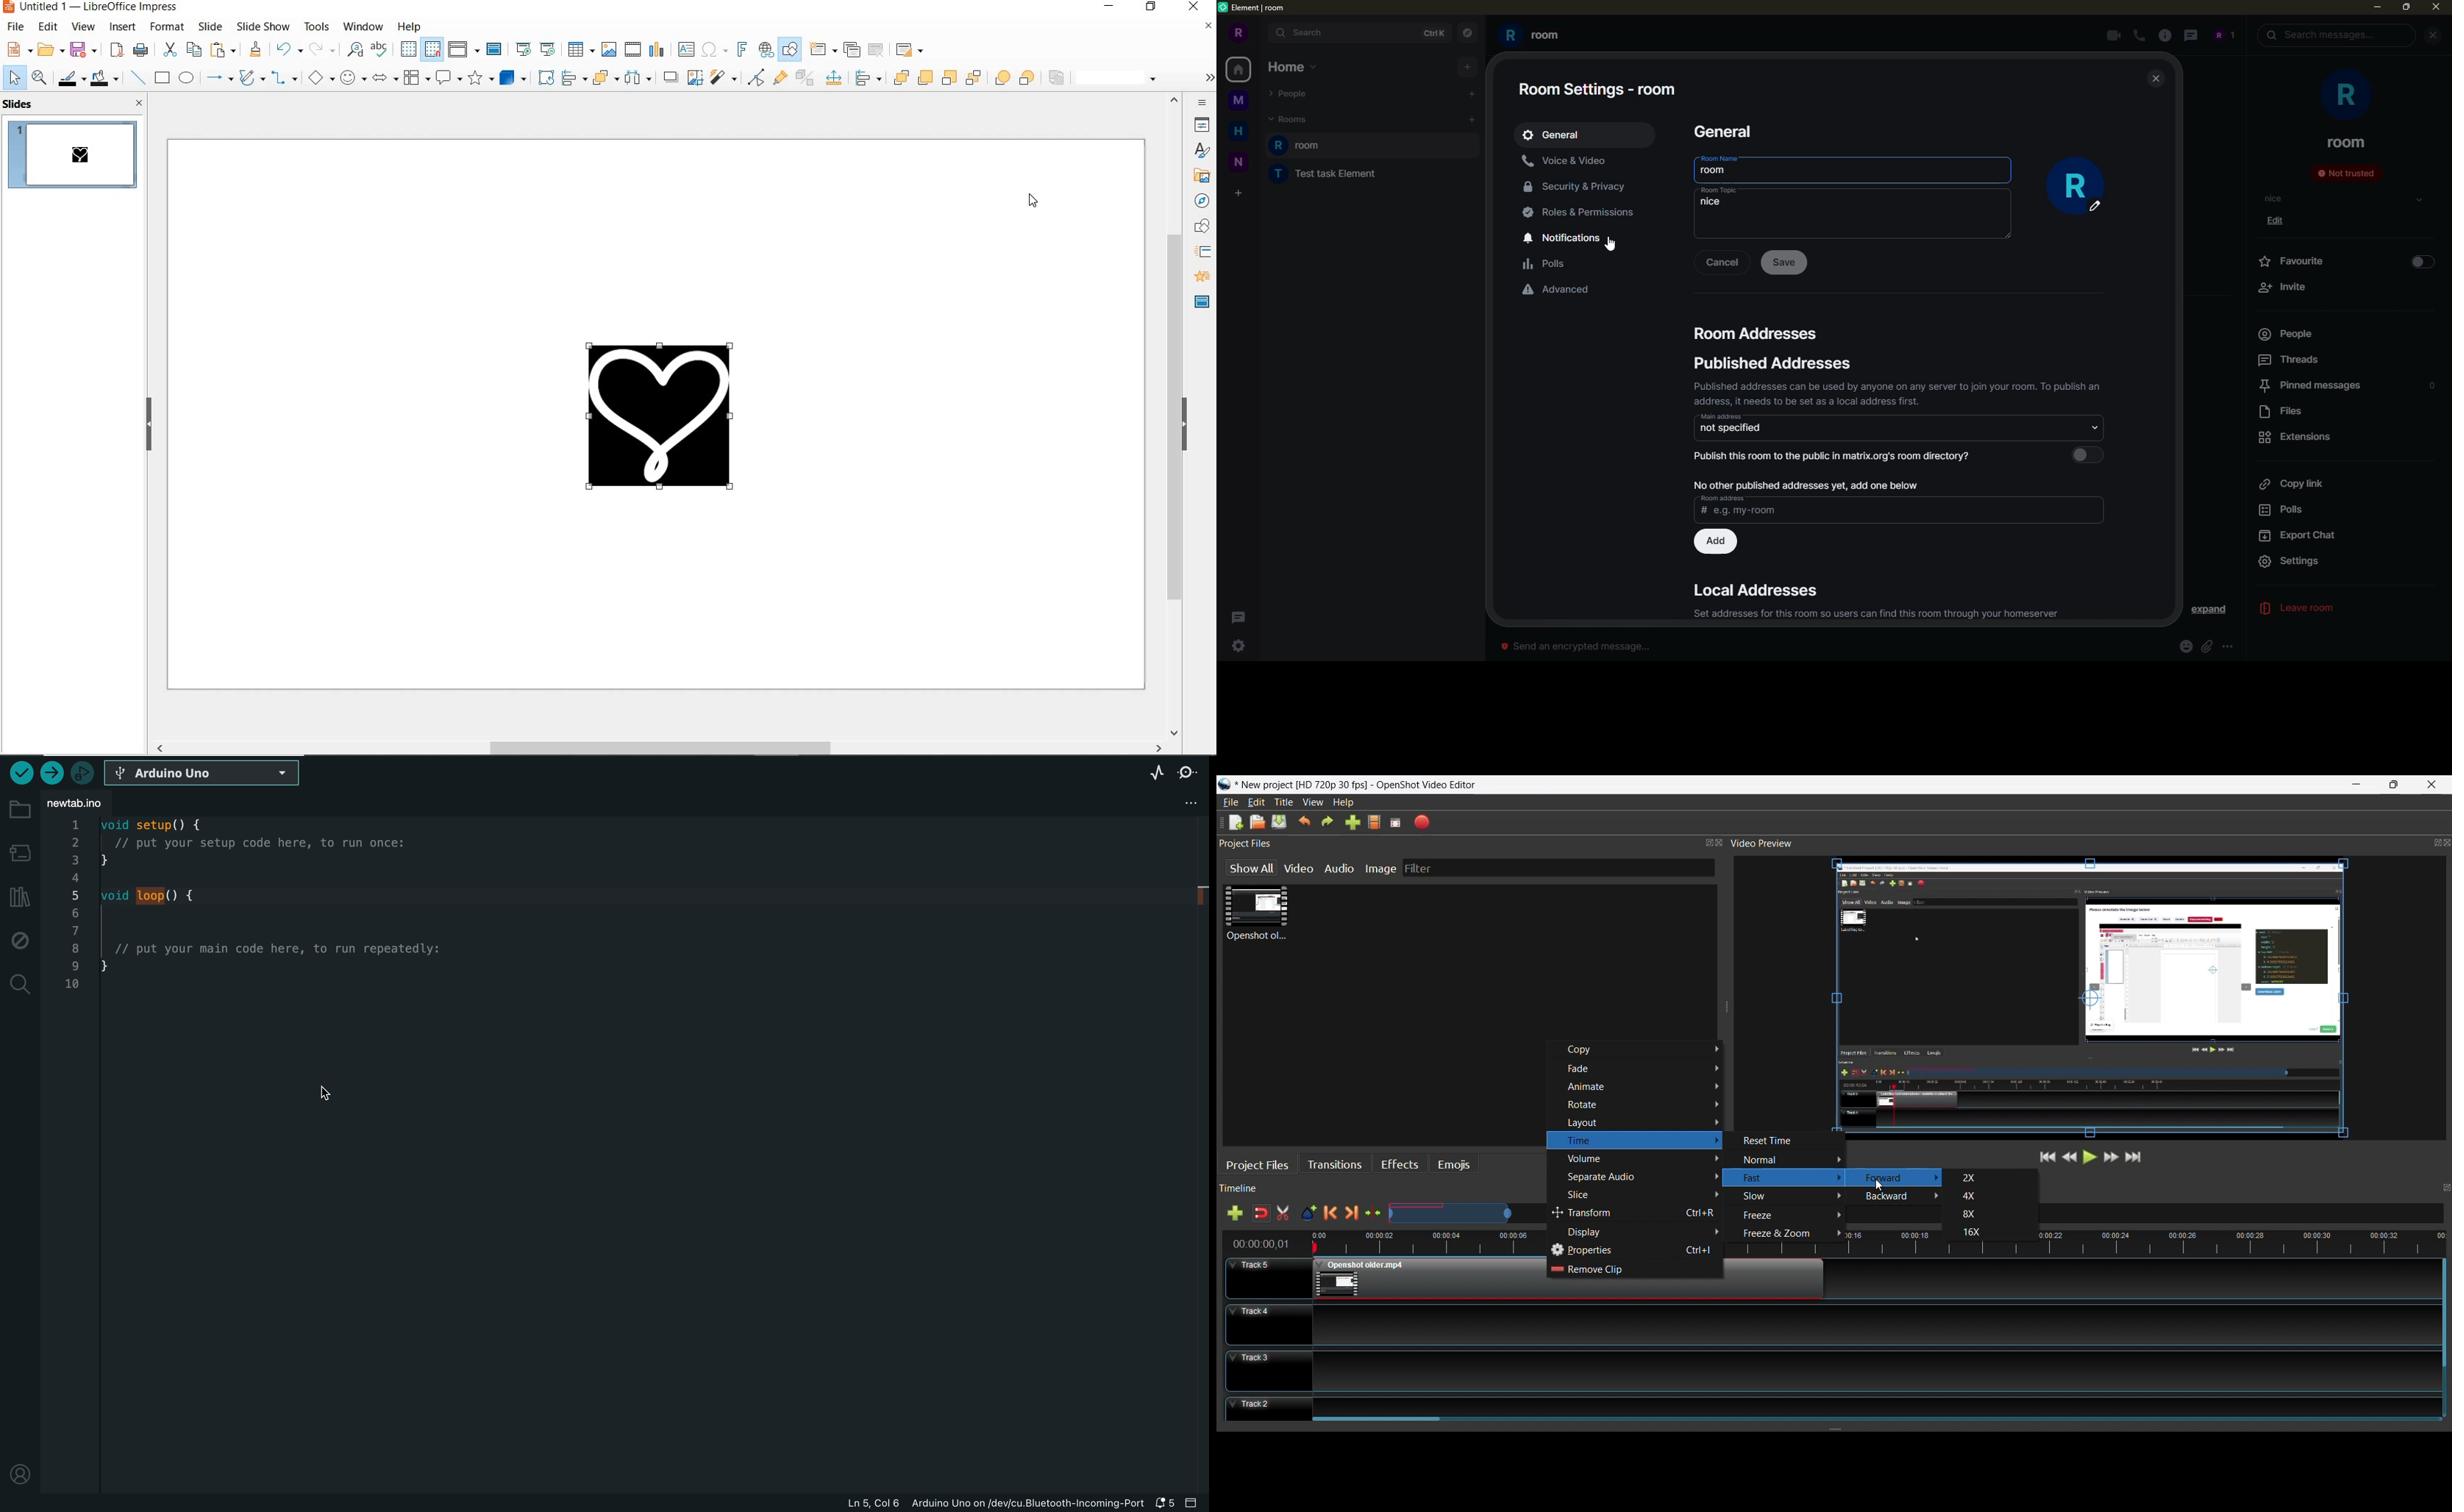  What do you see at coordinates (1597, 88) in the screenshot?
I see `room settings` at bounding box center [1597, 88].